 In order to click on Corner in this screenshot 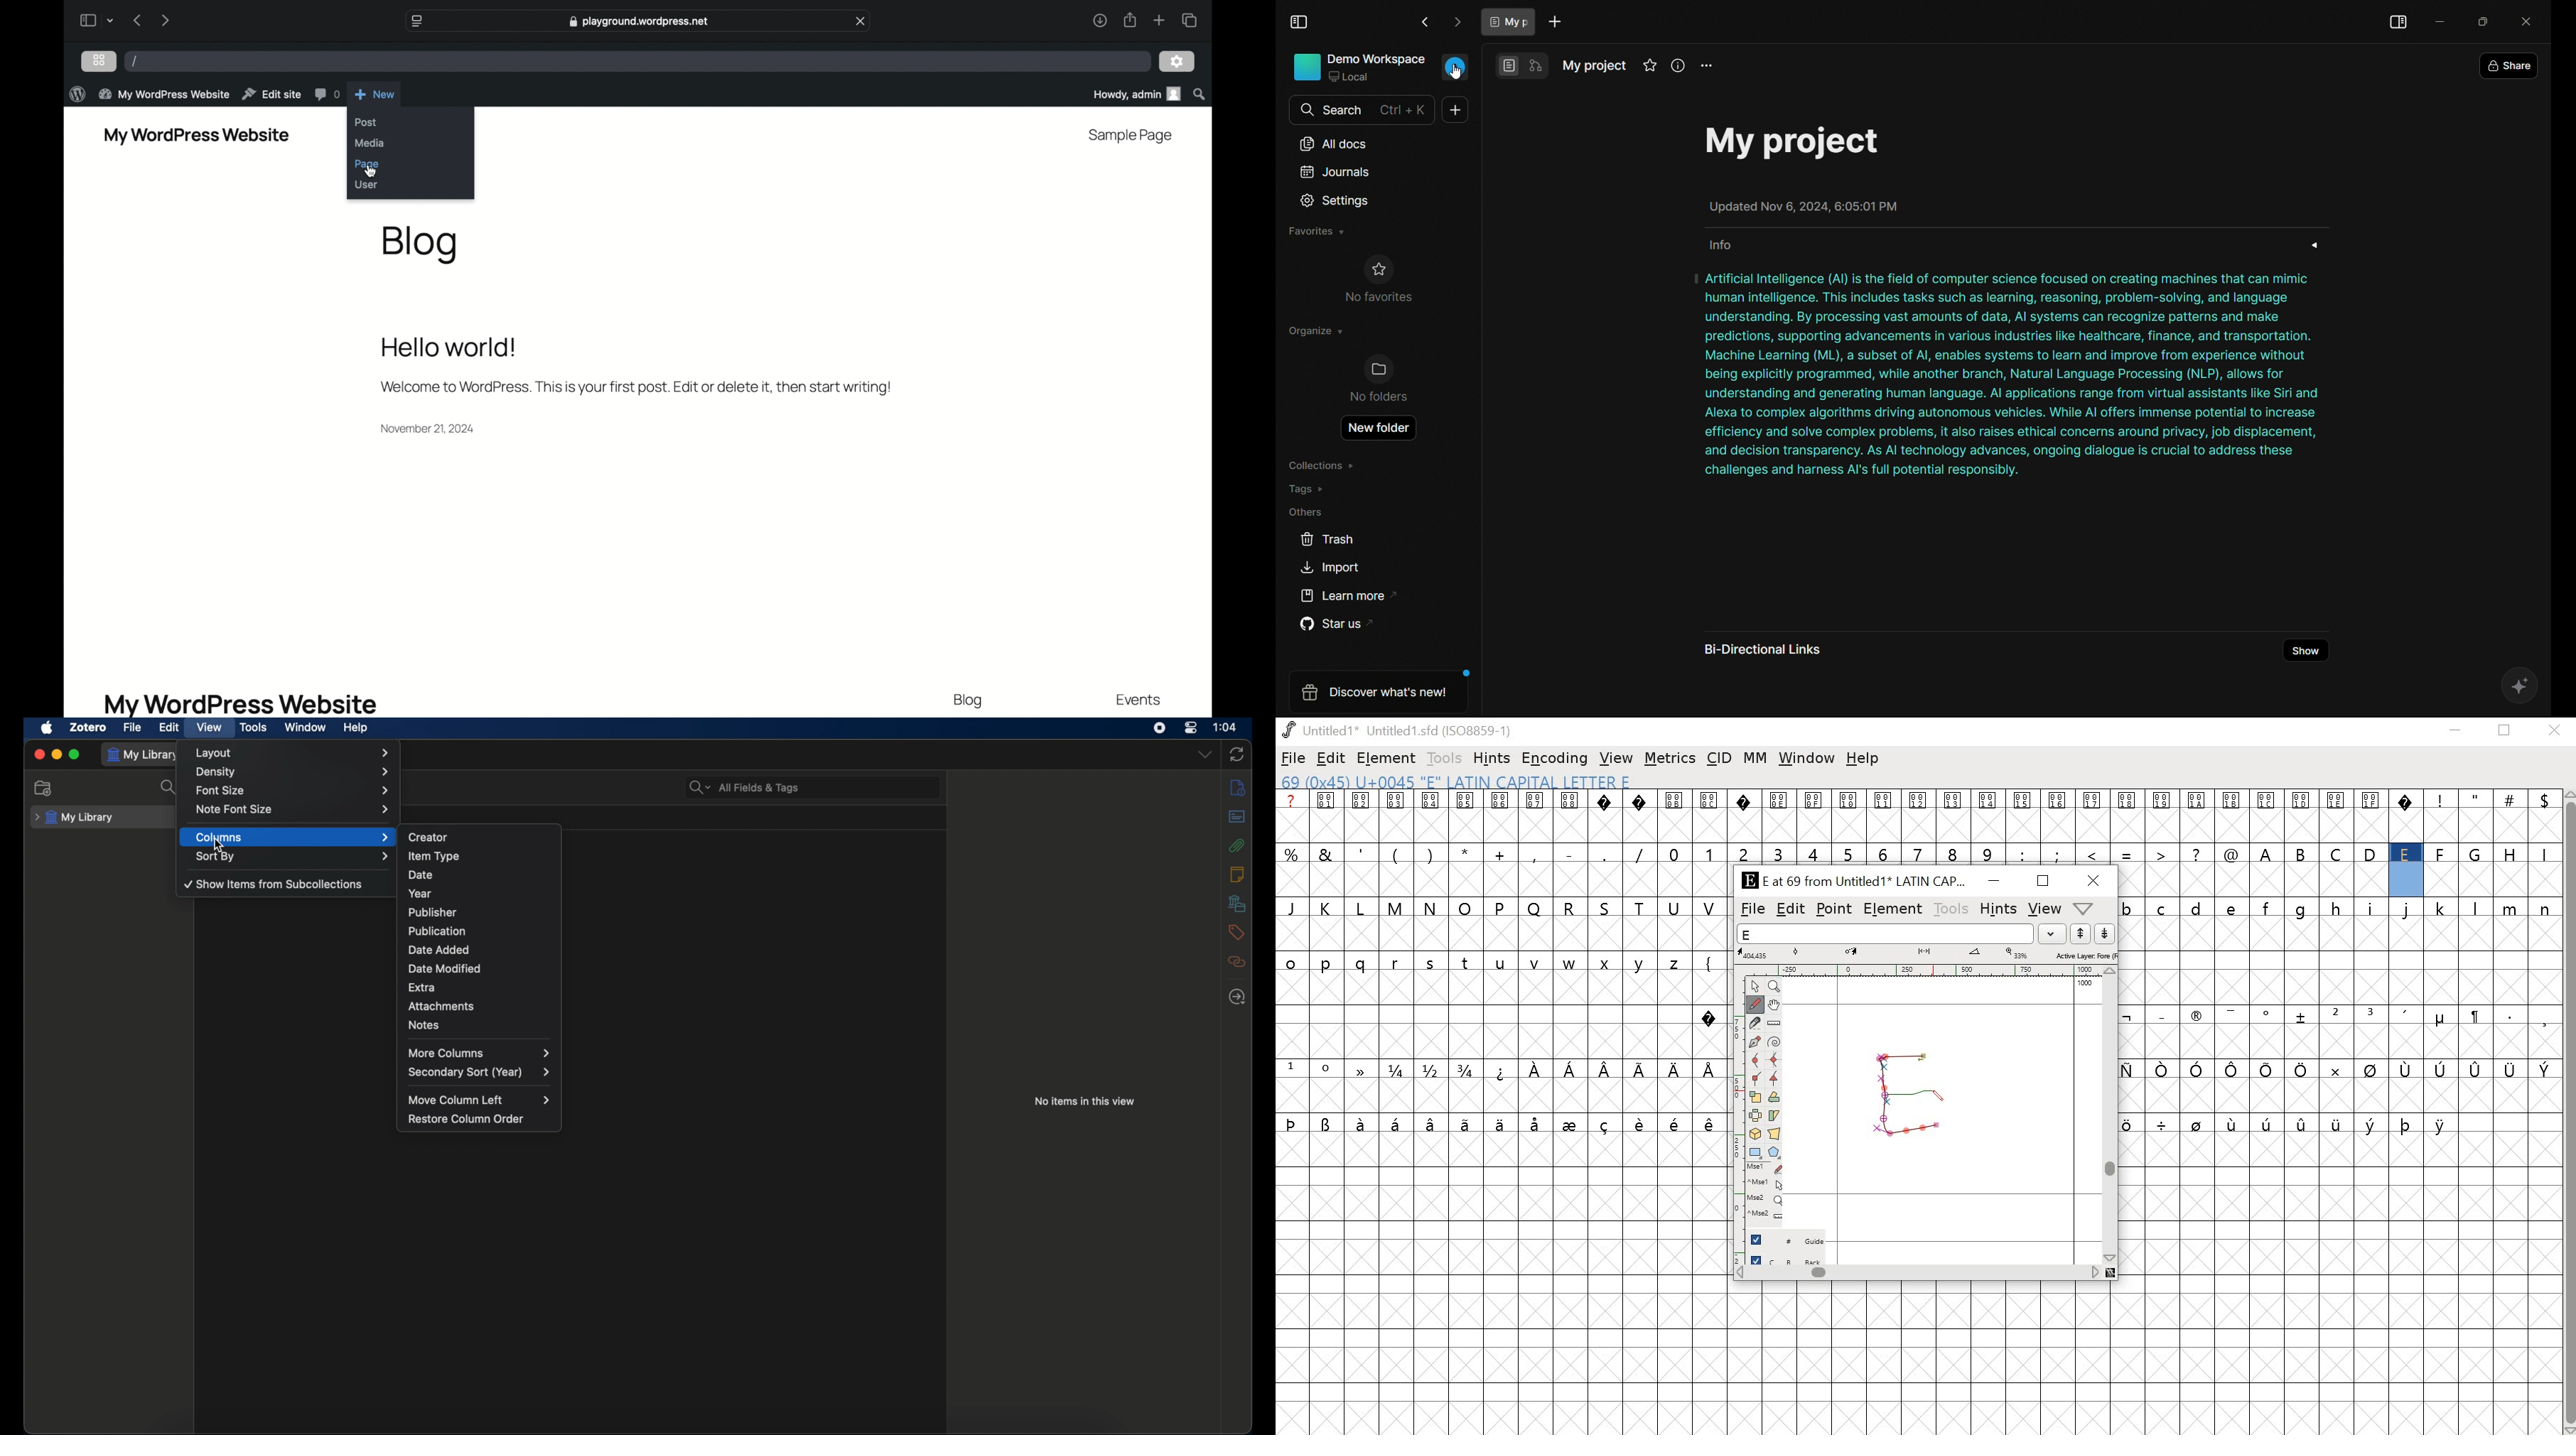, I will do `click(1755, 1079)`.